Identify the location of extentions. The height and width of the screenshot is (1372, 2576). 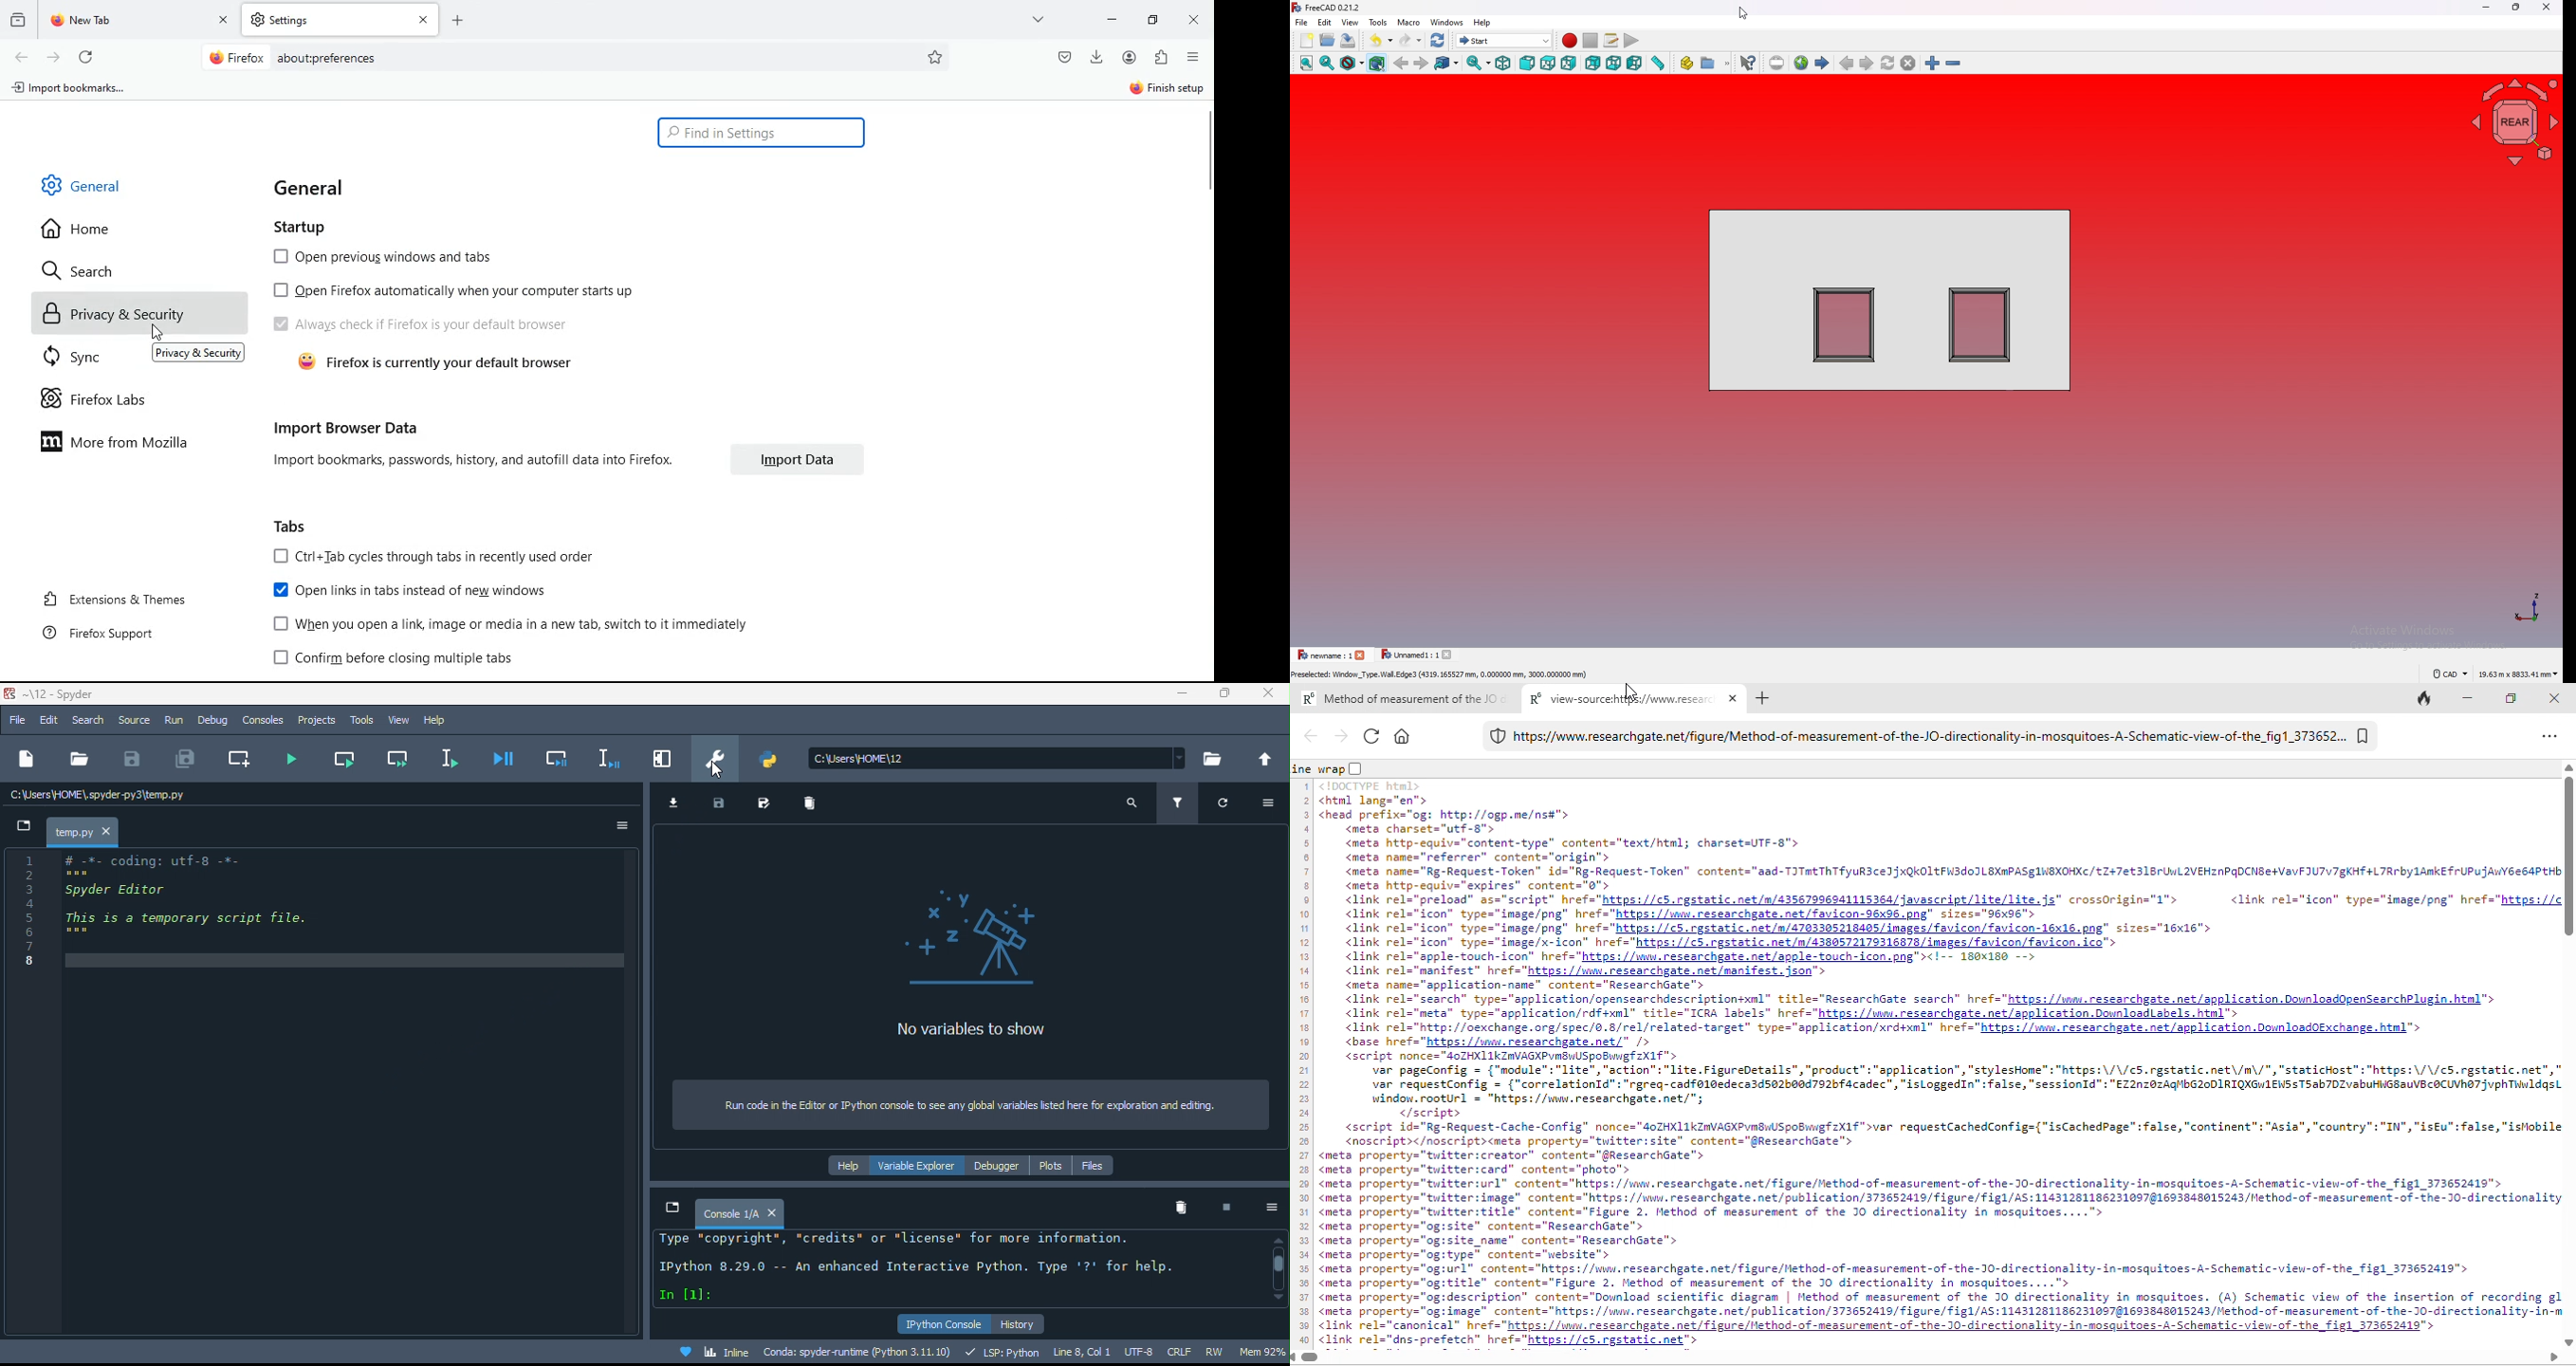
(1161, 59).